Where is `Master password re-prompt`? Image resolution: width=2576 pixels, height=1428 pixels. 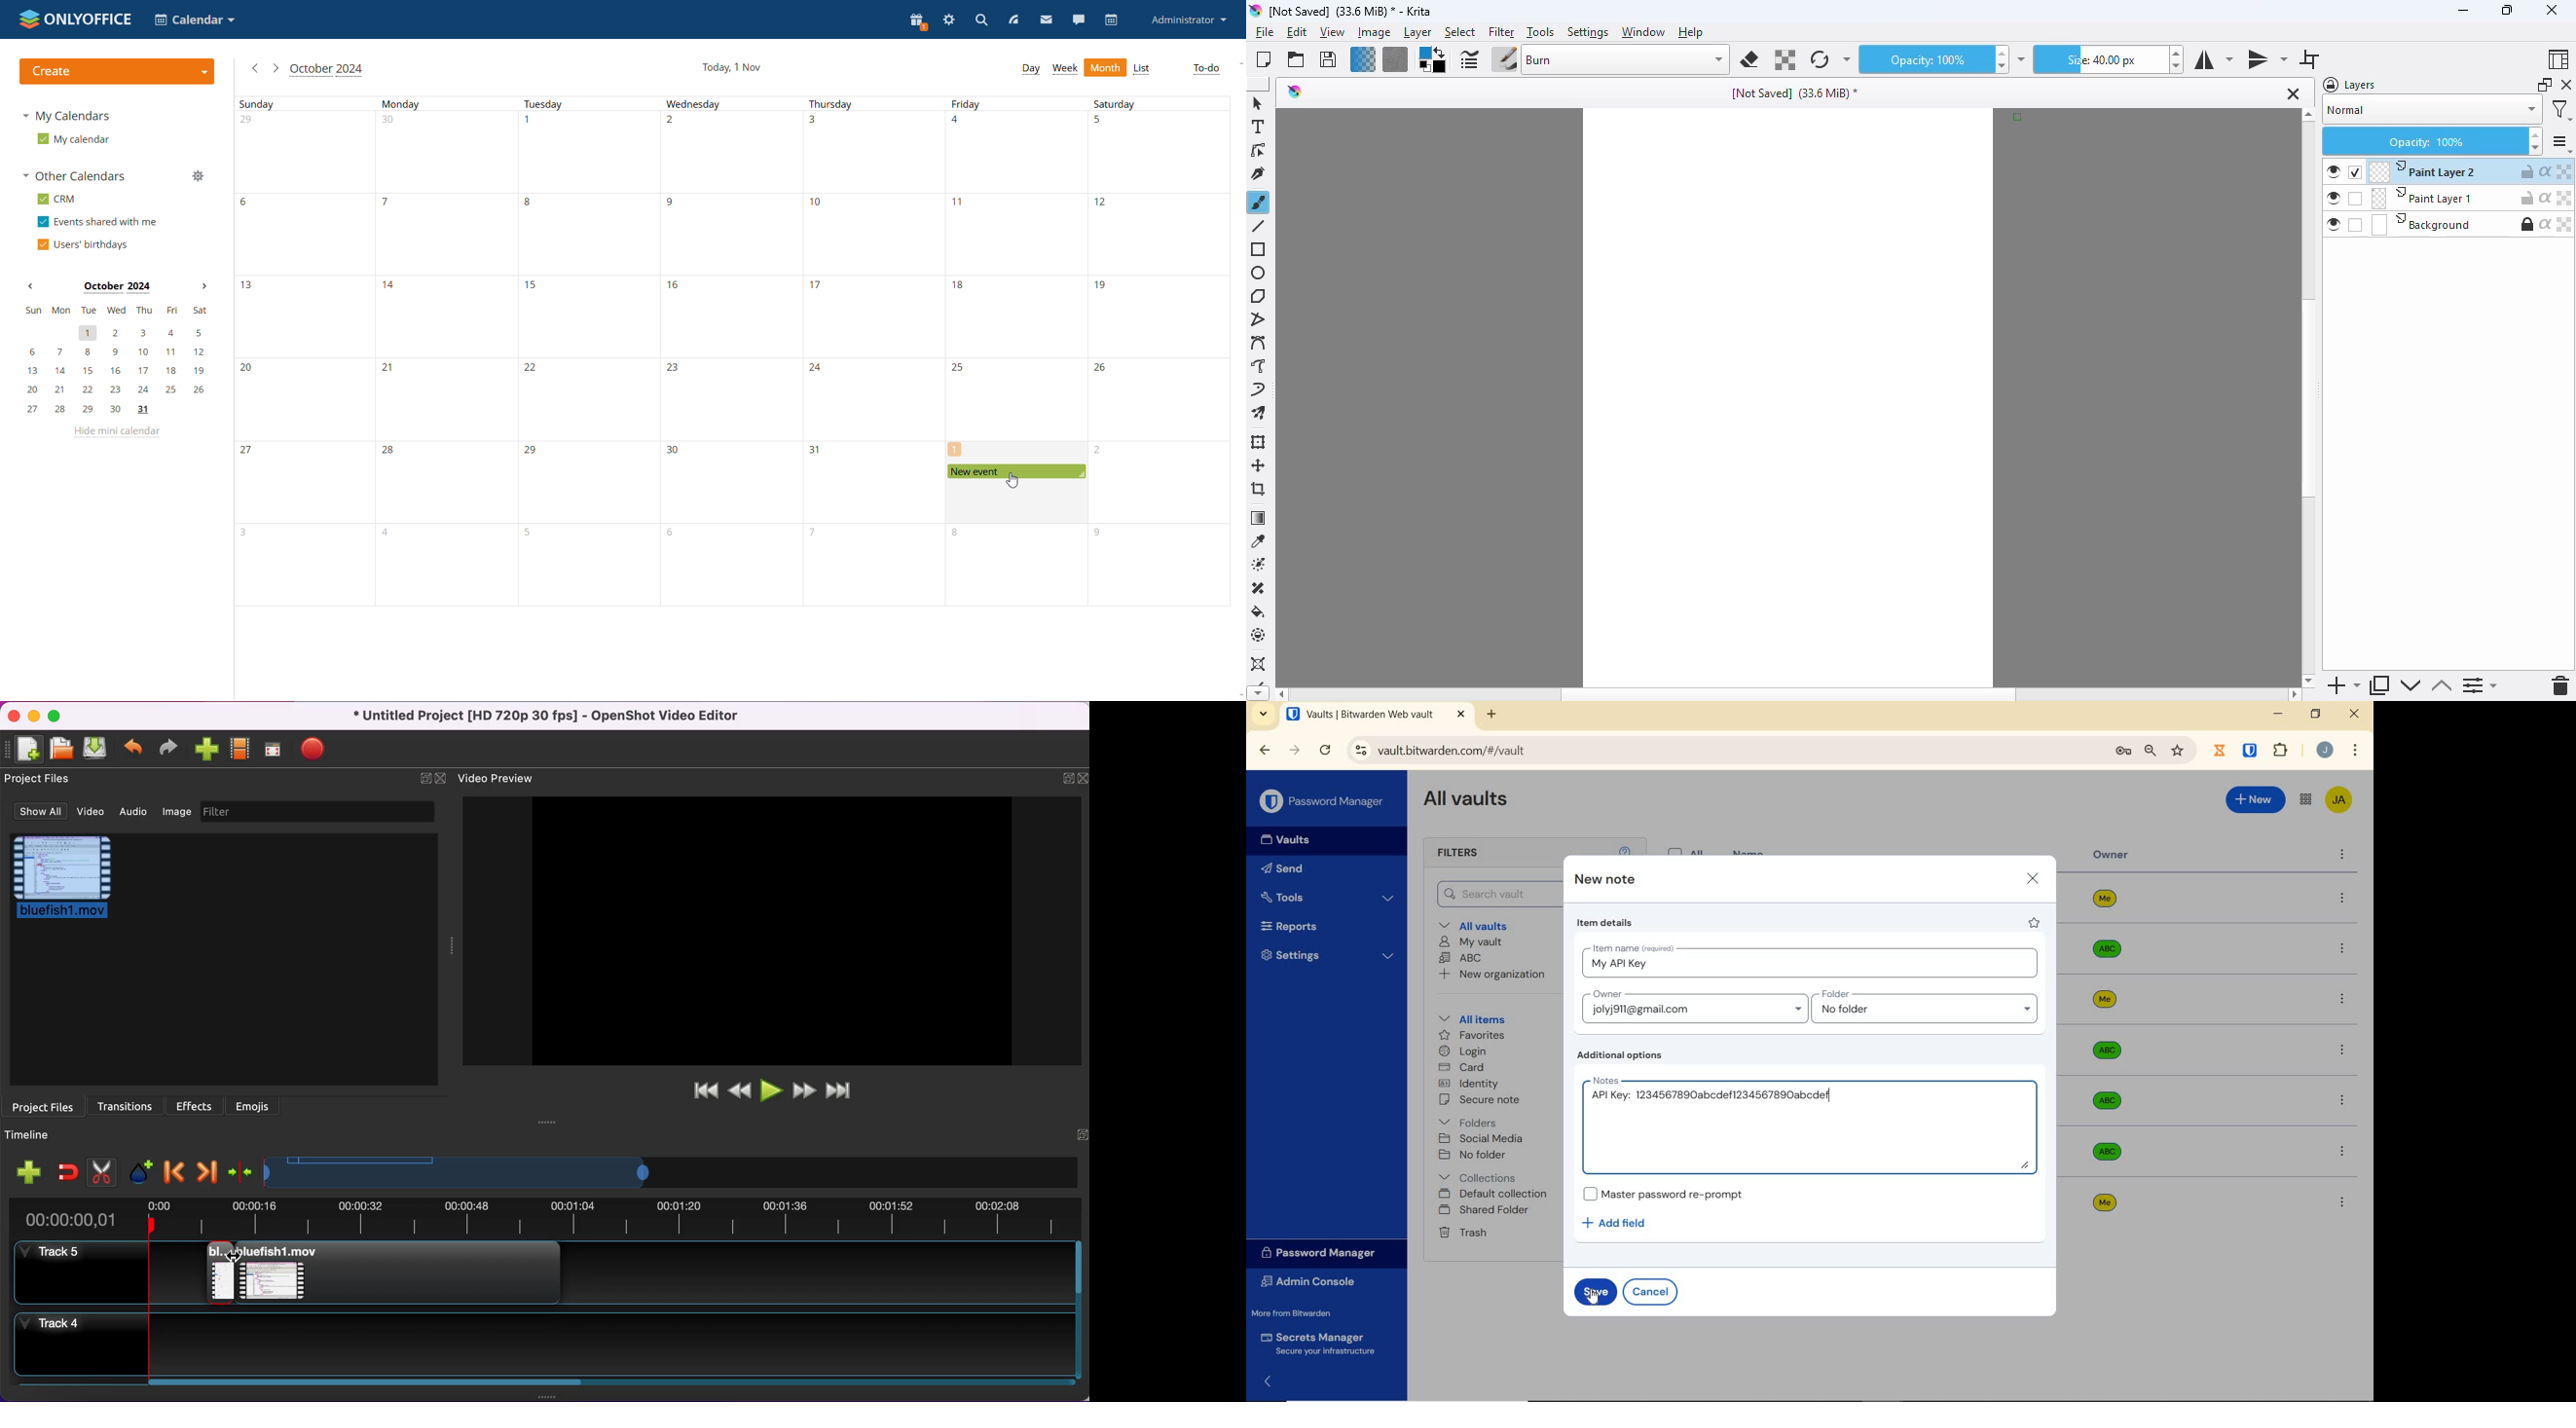
Master password re-prompt is located at coordinates (1663, 1194).